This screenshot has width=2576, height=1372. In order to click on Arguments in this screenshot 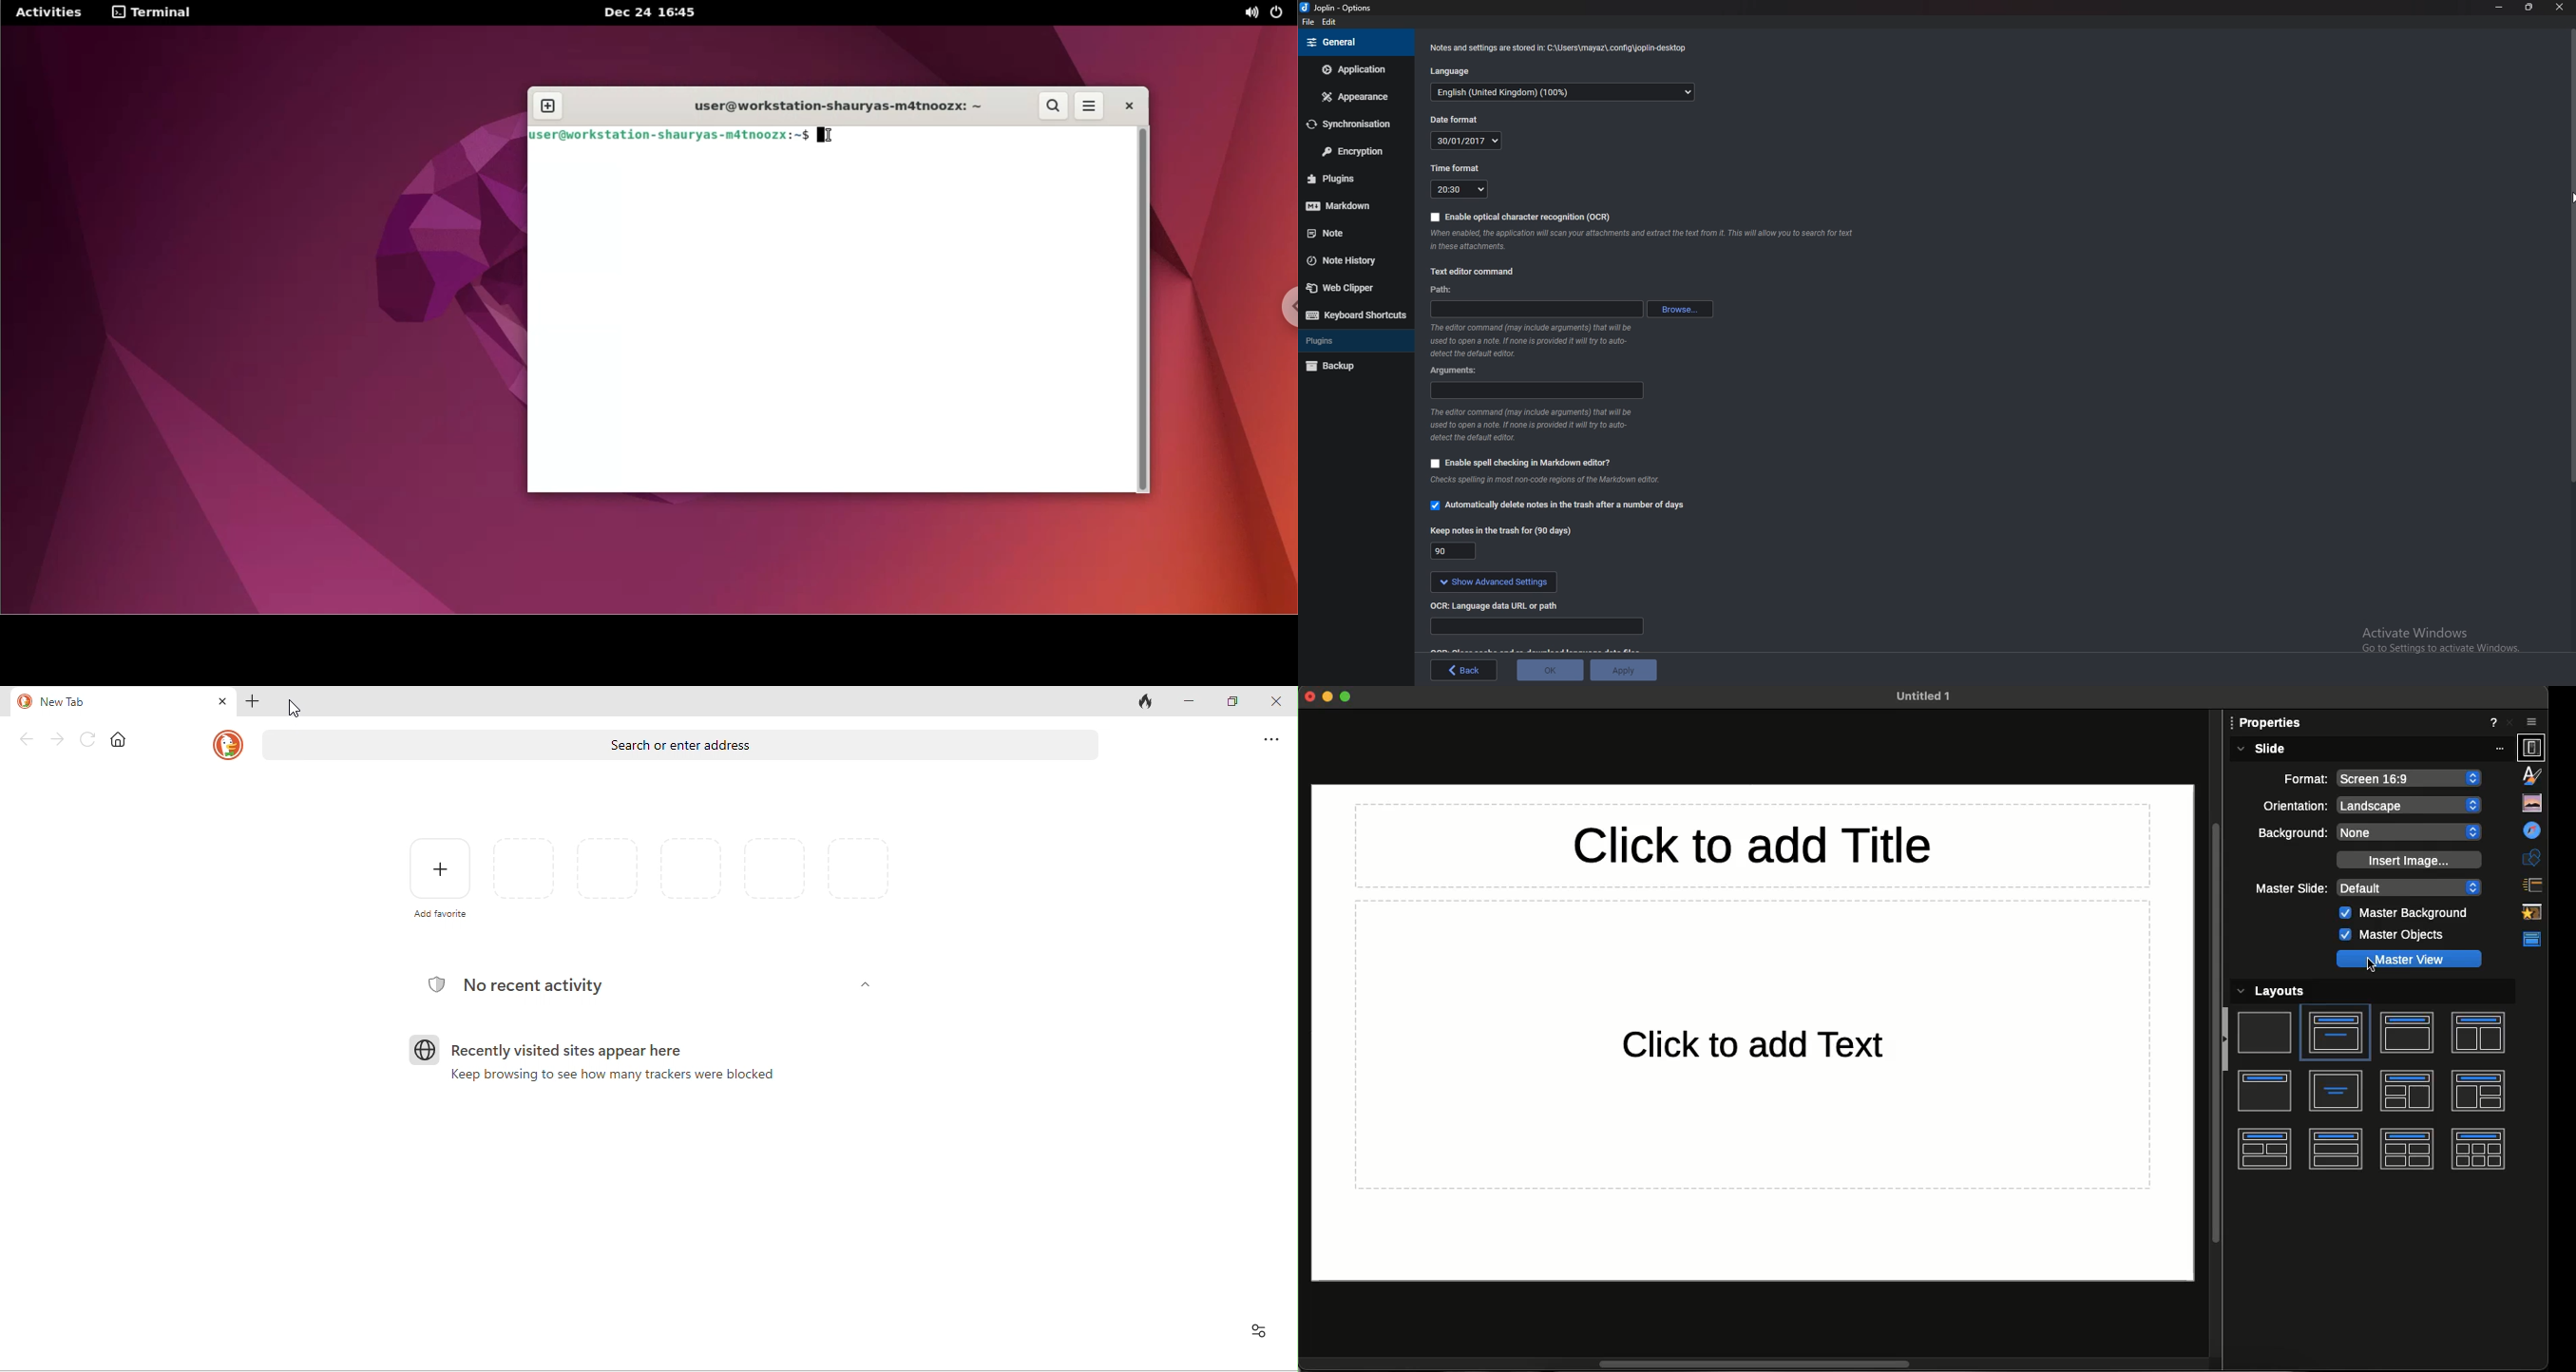, I will do `click(1538, 392)`.